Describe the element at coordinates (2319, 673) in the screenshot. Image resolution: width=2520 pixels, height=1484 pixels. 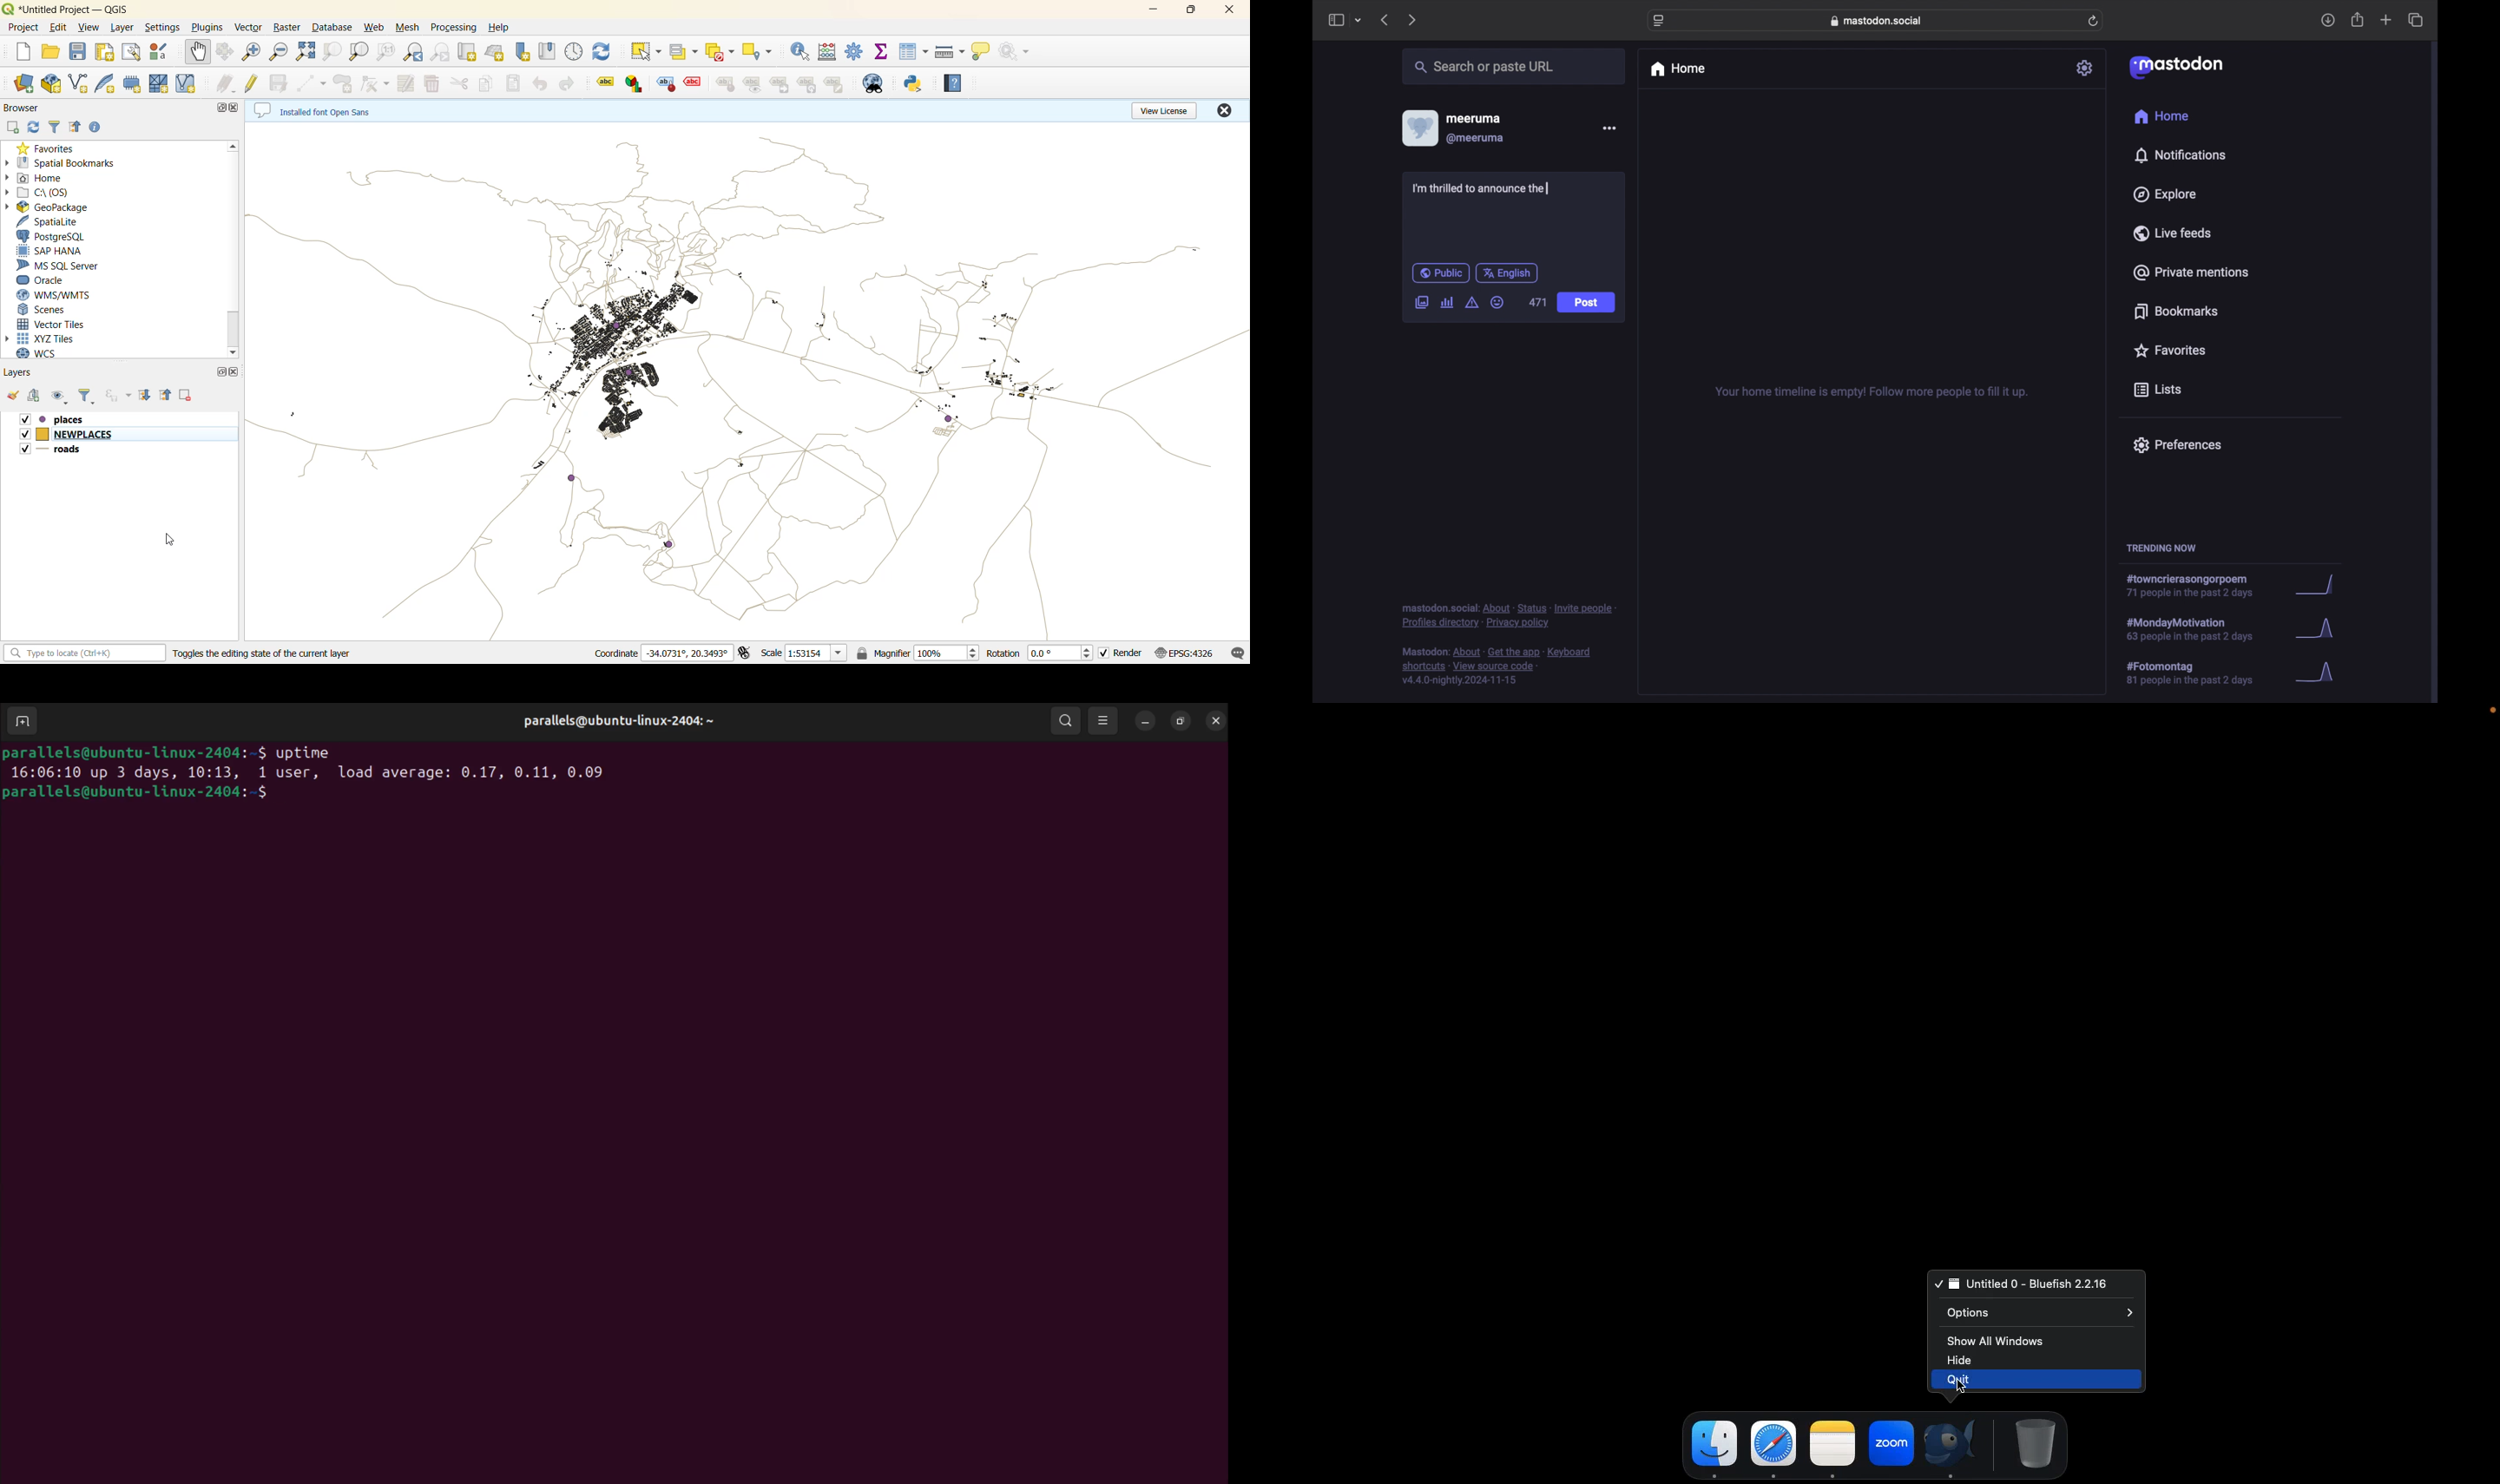
I see `graph` at that location.